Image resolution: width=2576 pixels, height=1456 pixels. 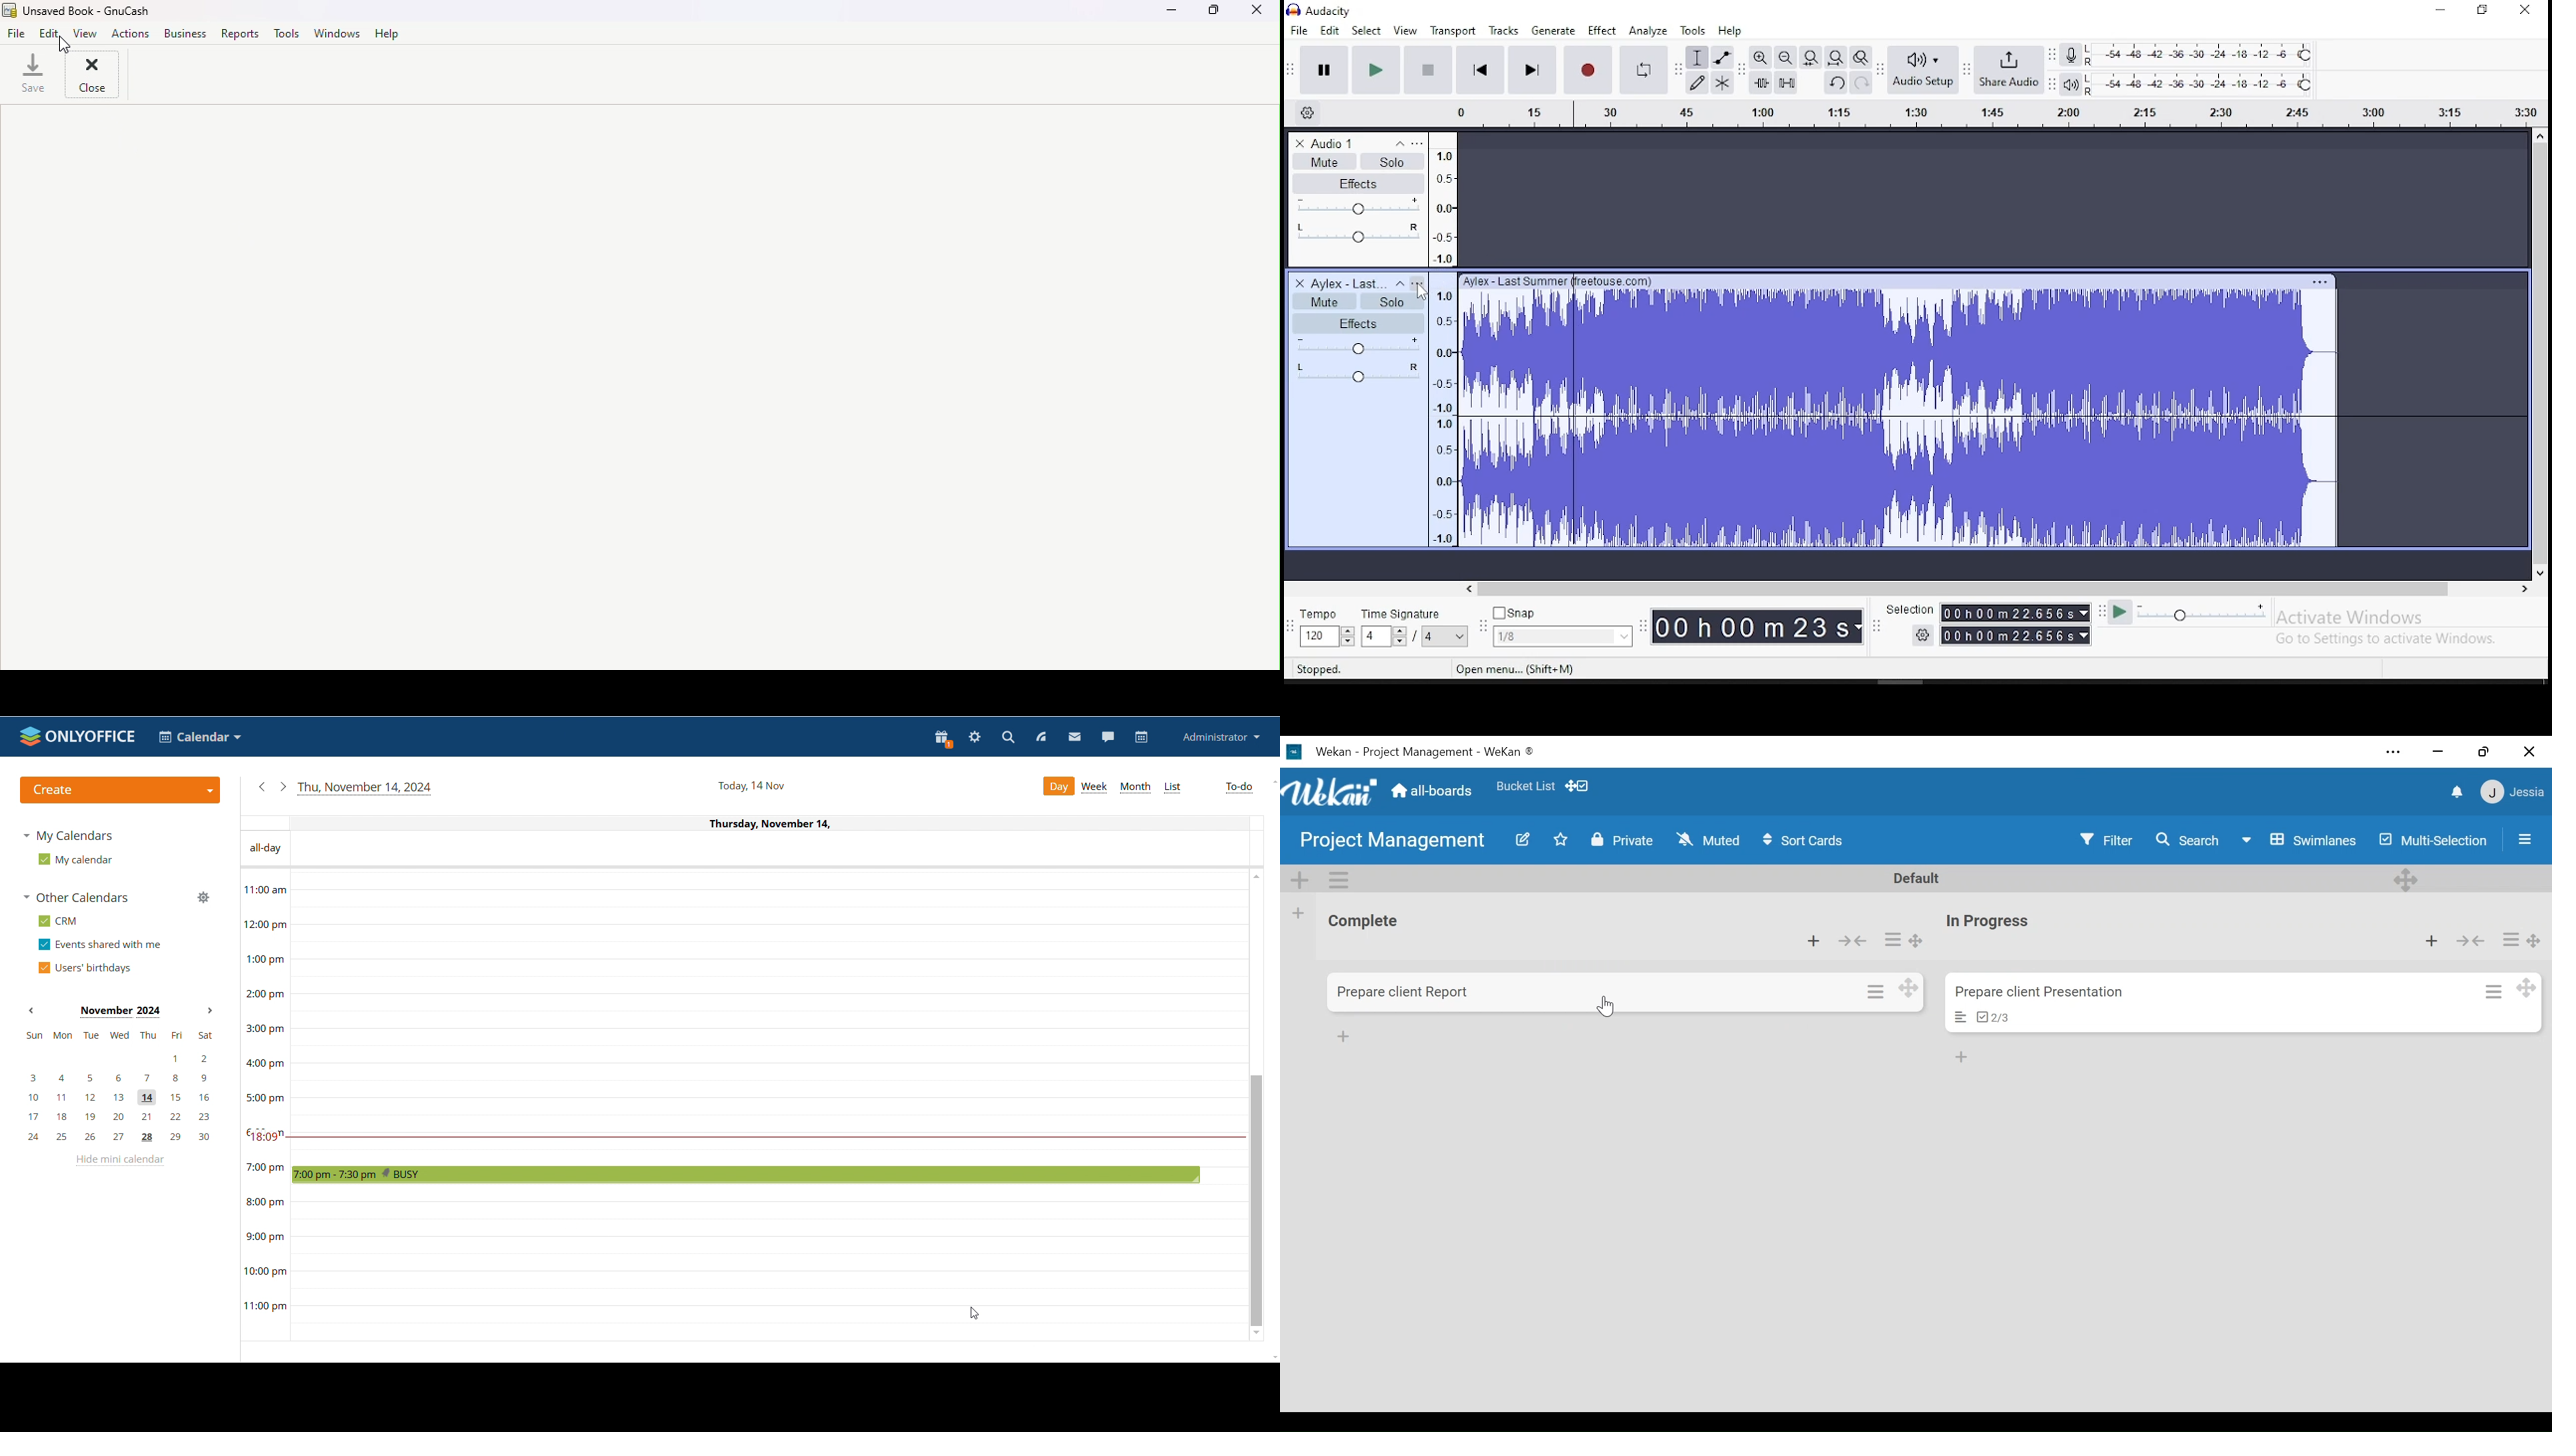 What do you see at coordinates (186, 33) in the screenshot?
I see `Business` at bounding box center [186, 33].